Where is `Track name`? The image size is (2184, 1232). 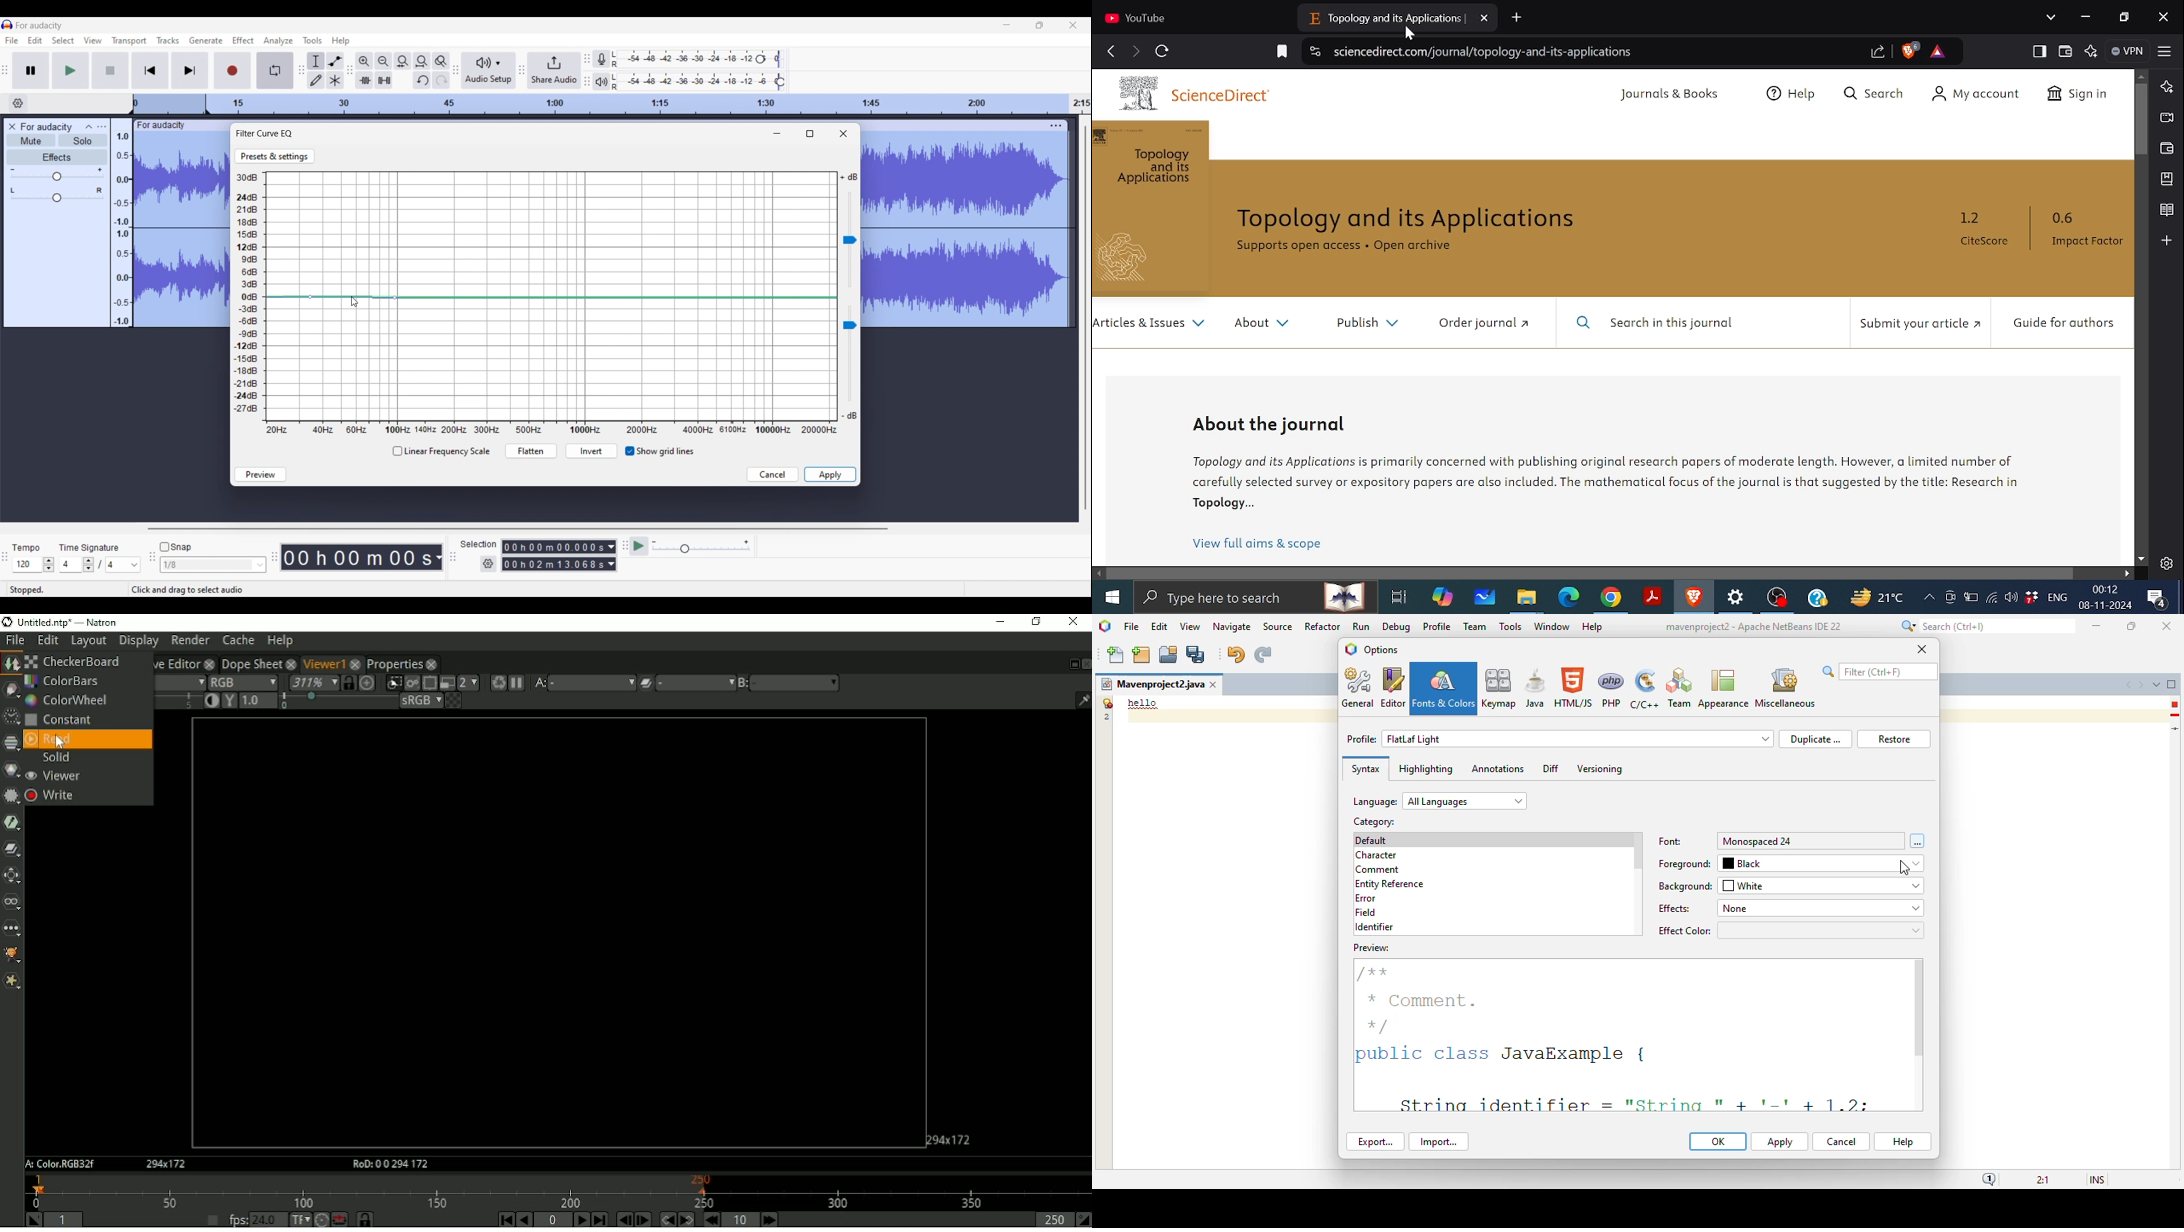 Track name is located at coordinates (161, 126).